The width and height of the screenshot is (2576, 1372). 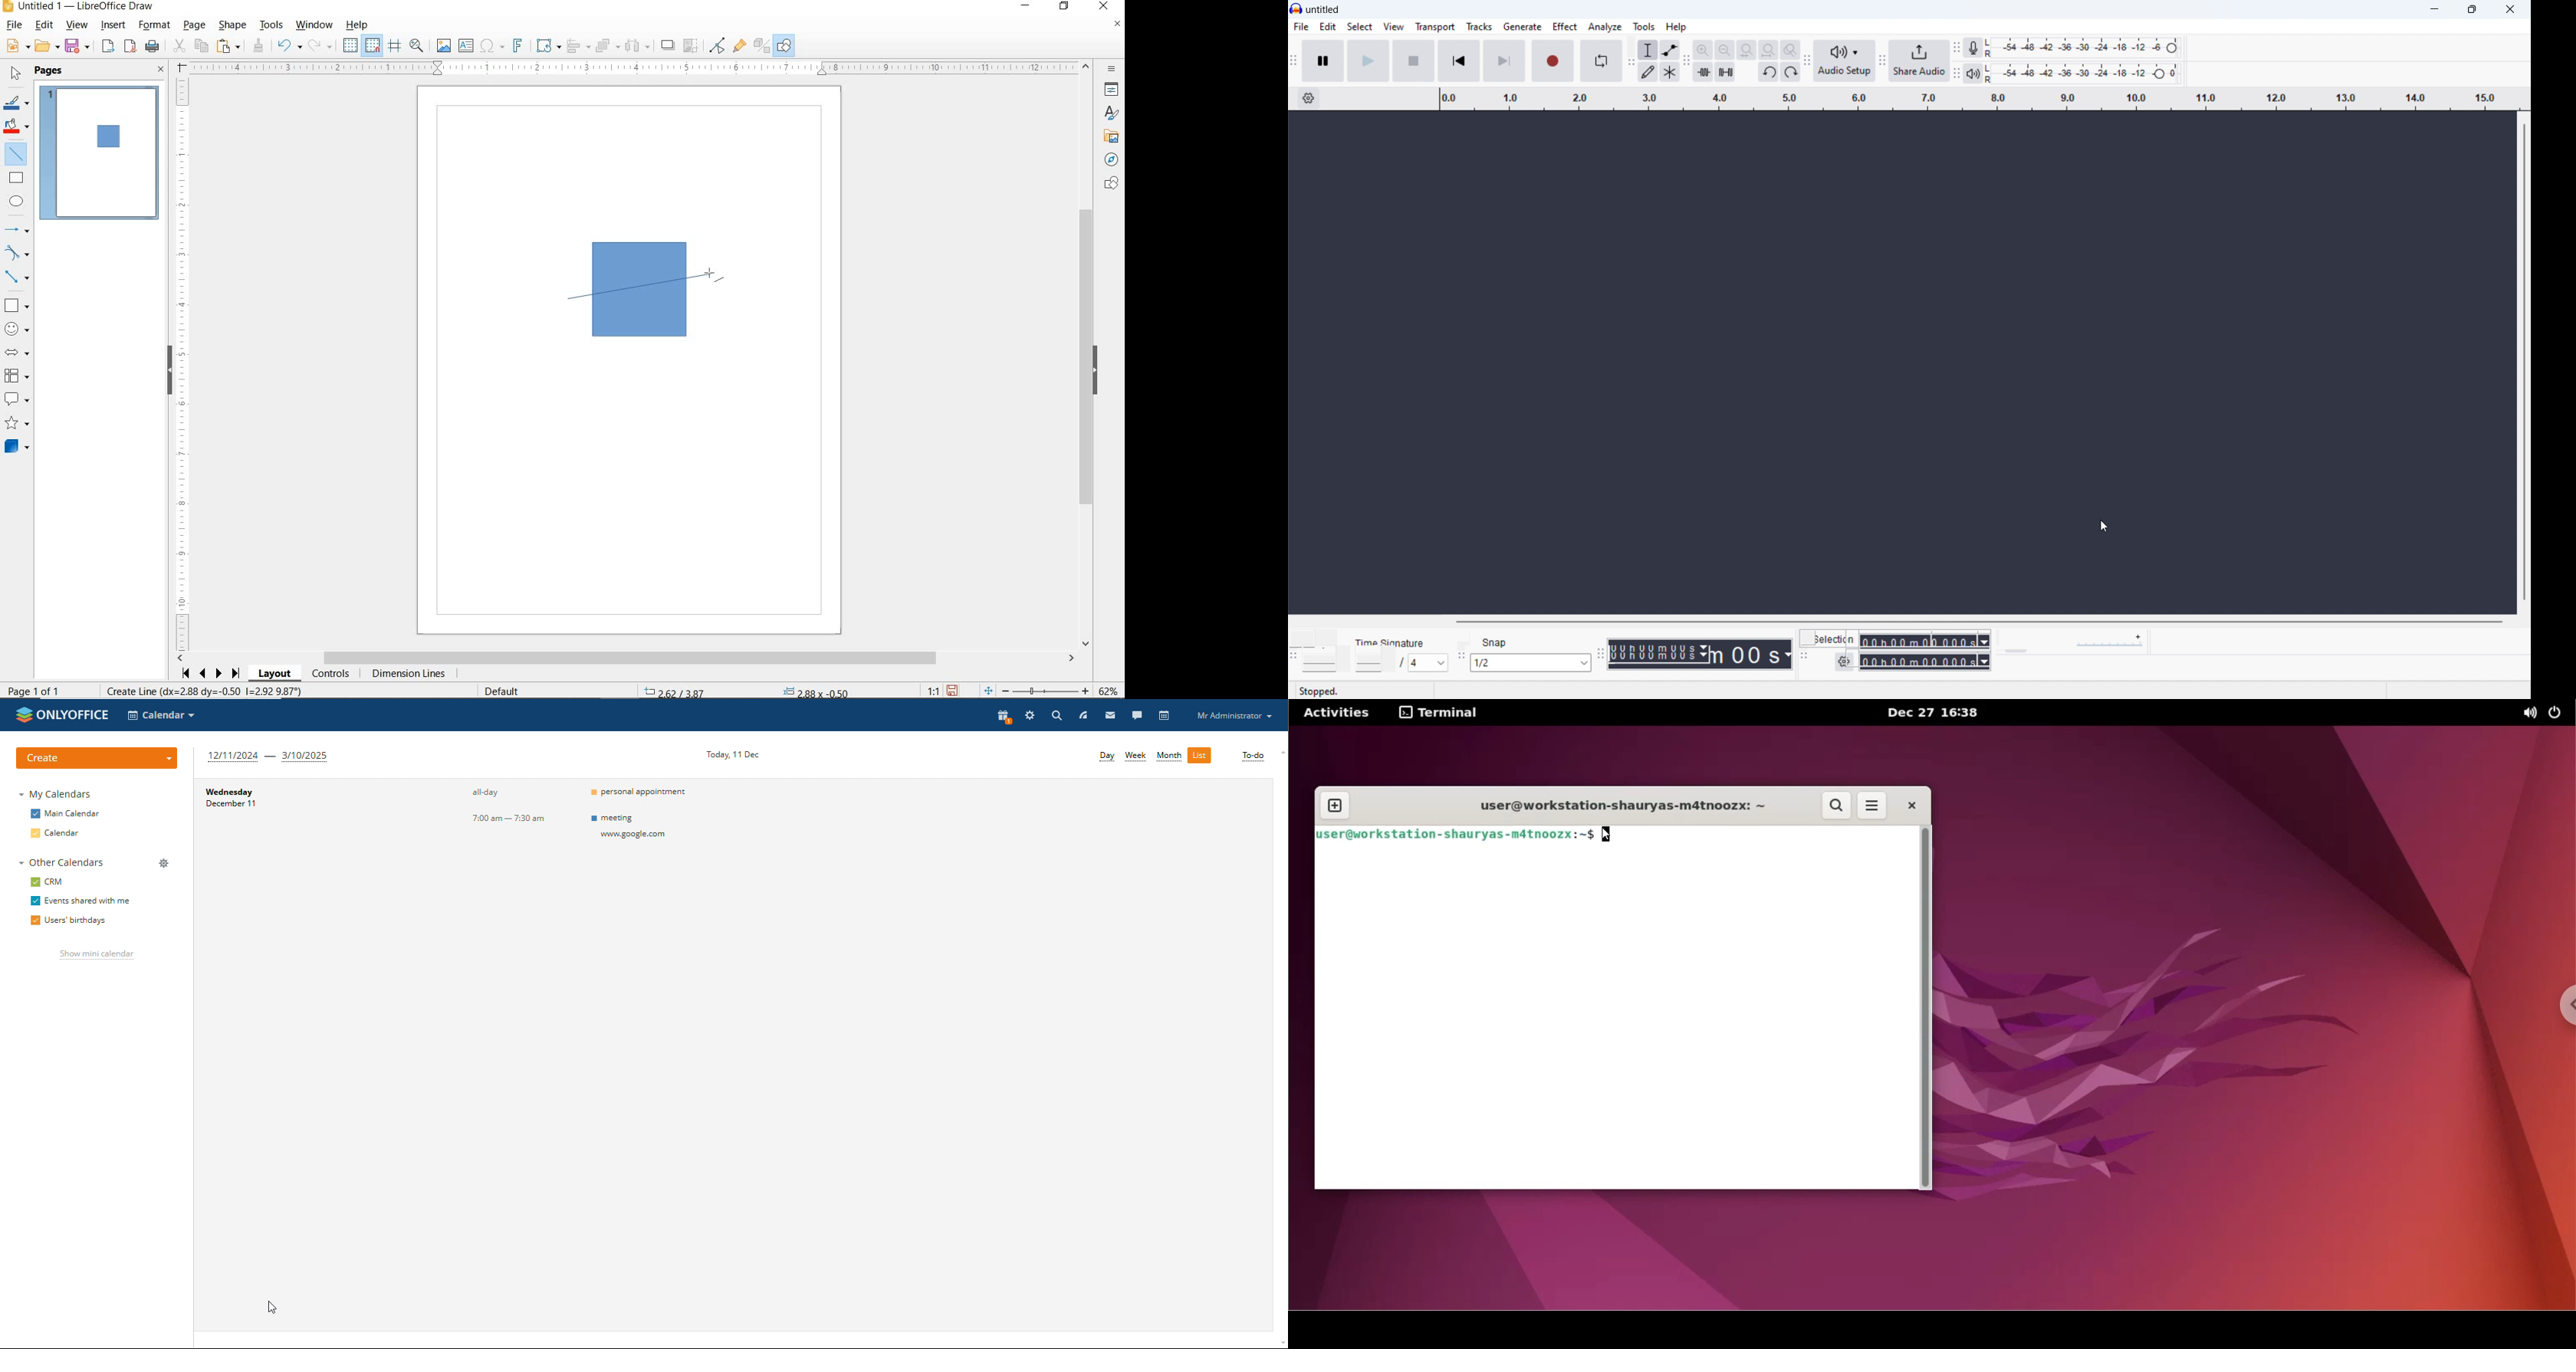 What do you see at coordinates (1725, 50) in the screenshot?
I see `zoom out` at bounding box center [1725, 50].